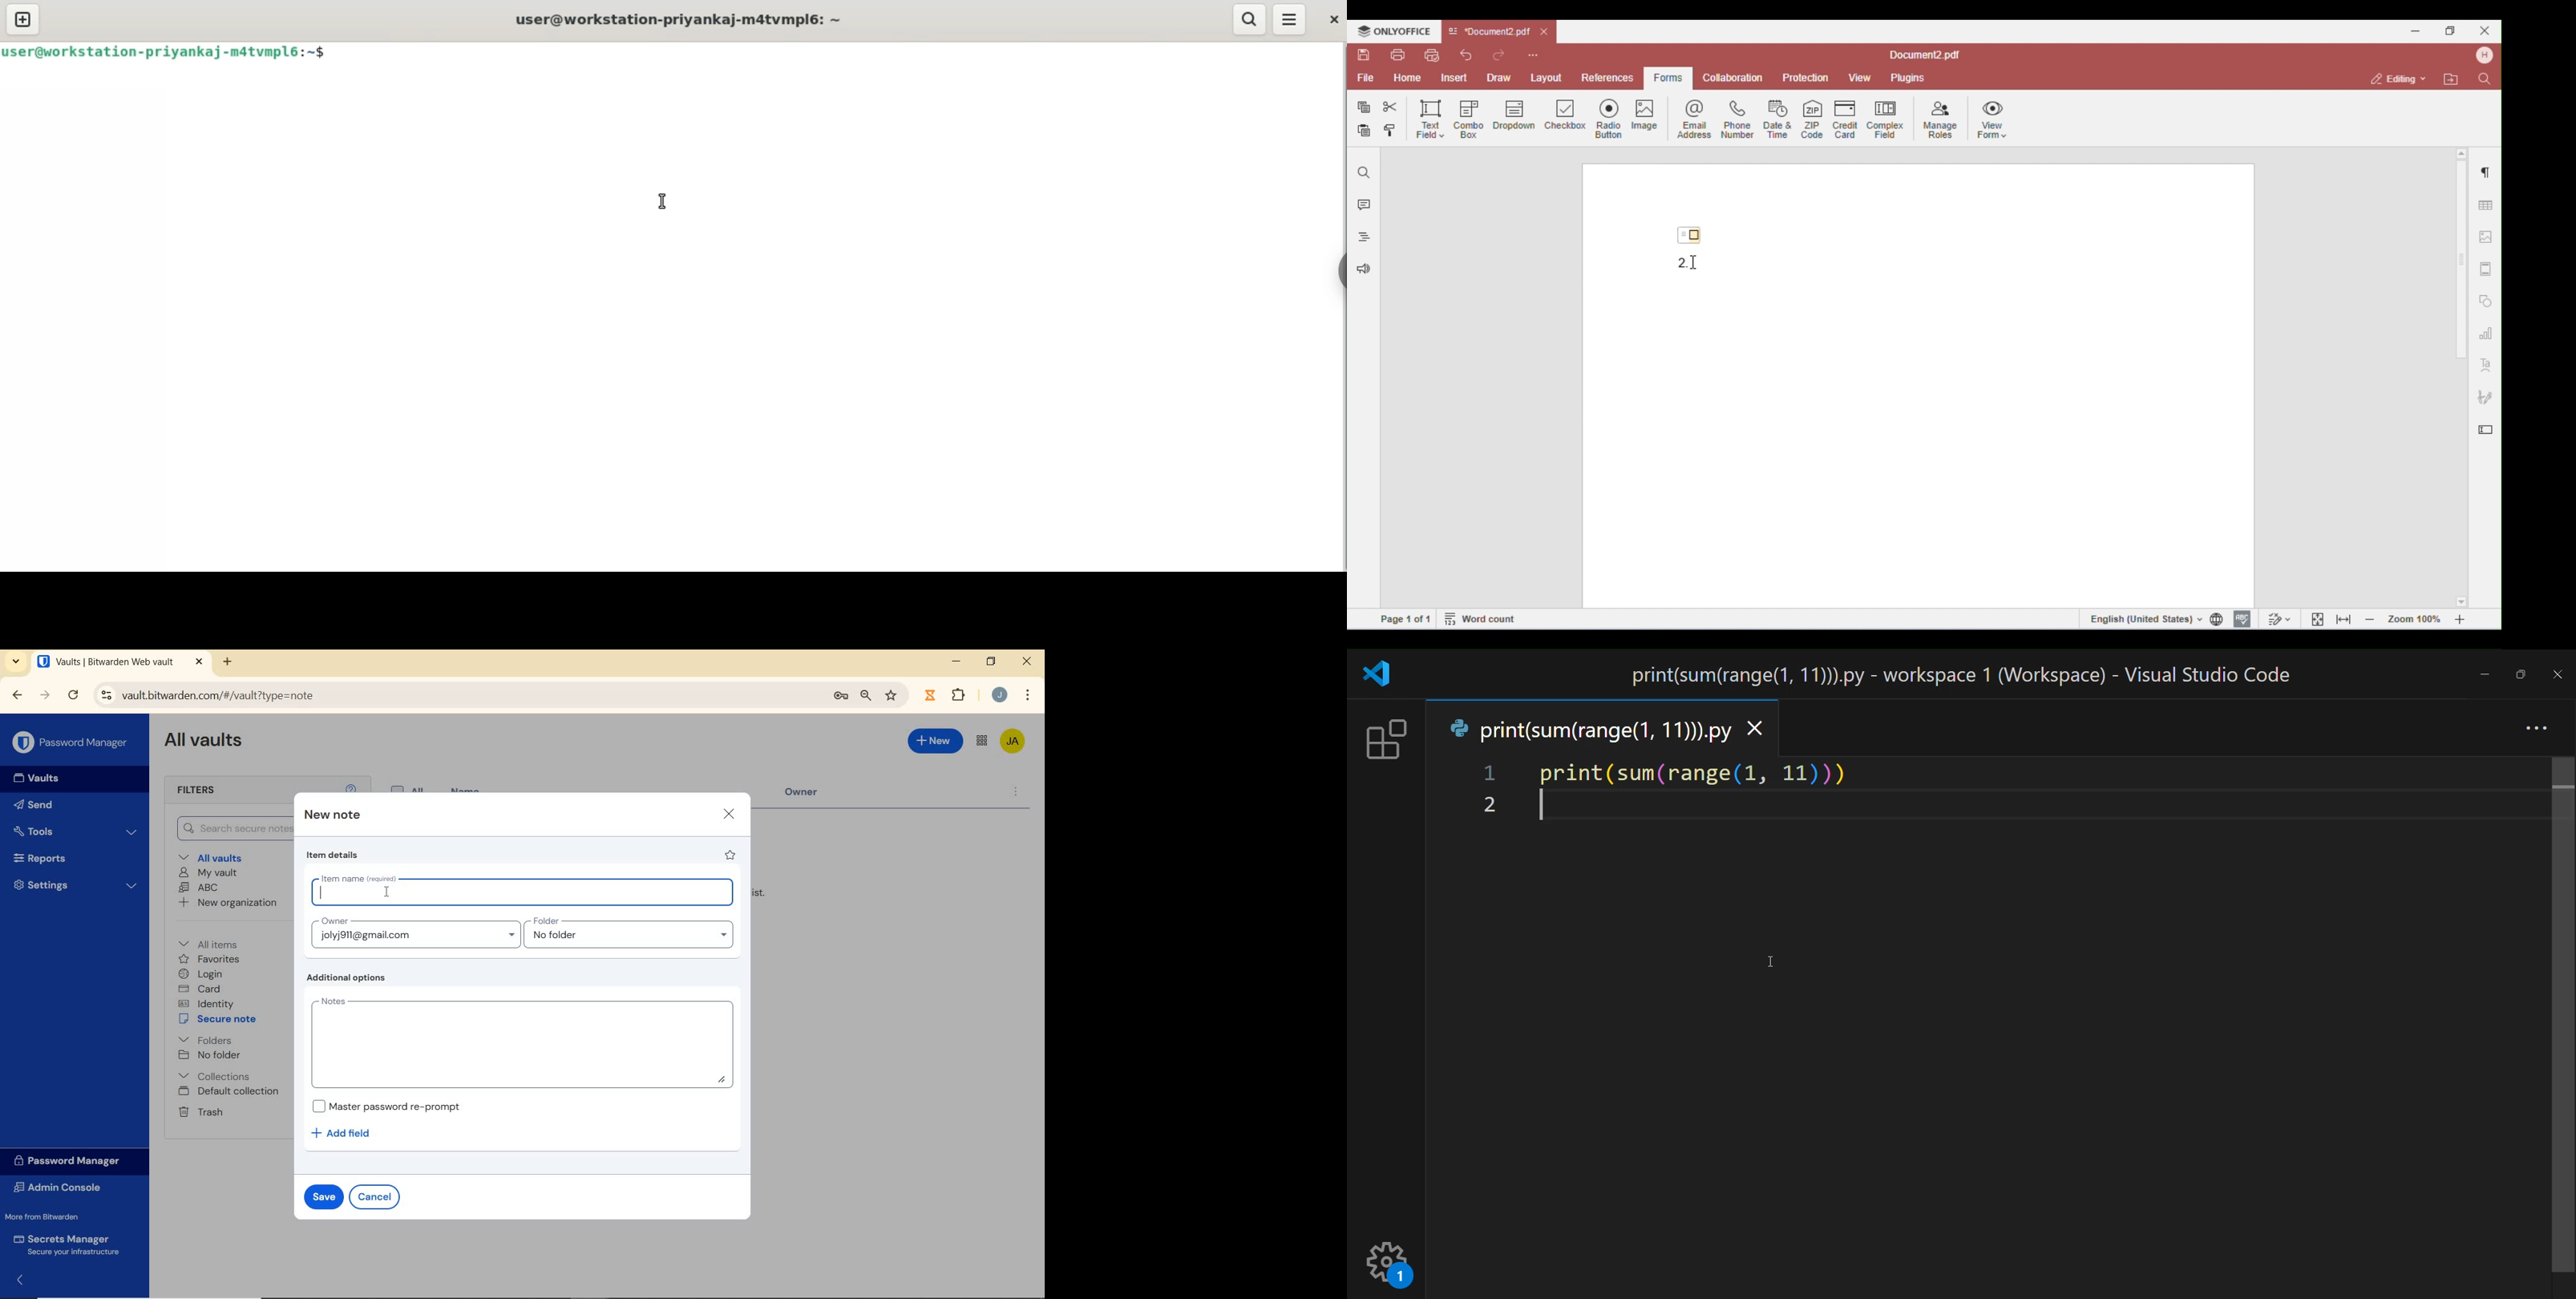 Image resolution: width=2576 pixels, height=1316 pixels. I want to click on maximize, so click(2523, 673).